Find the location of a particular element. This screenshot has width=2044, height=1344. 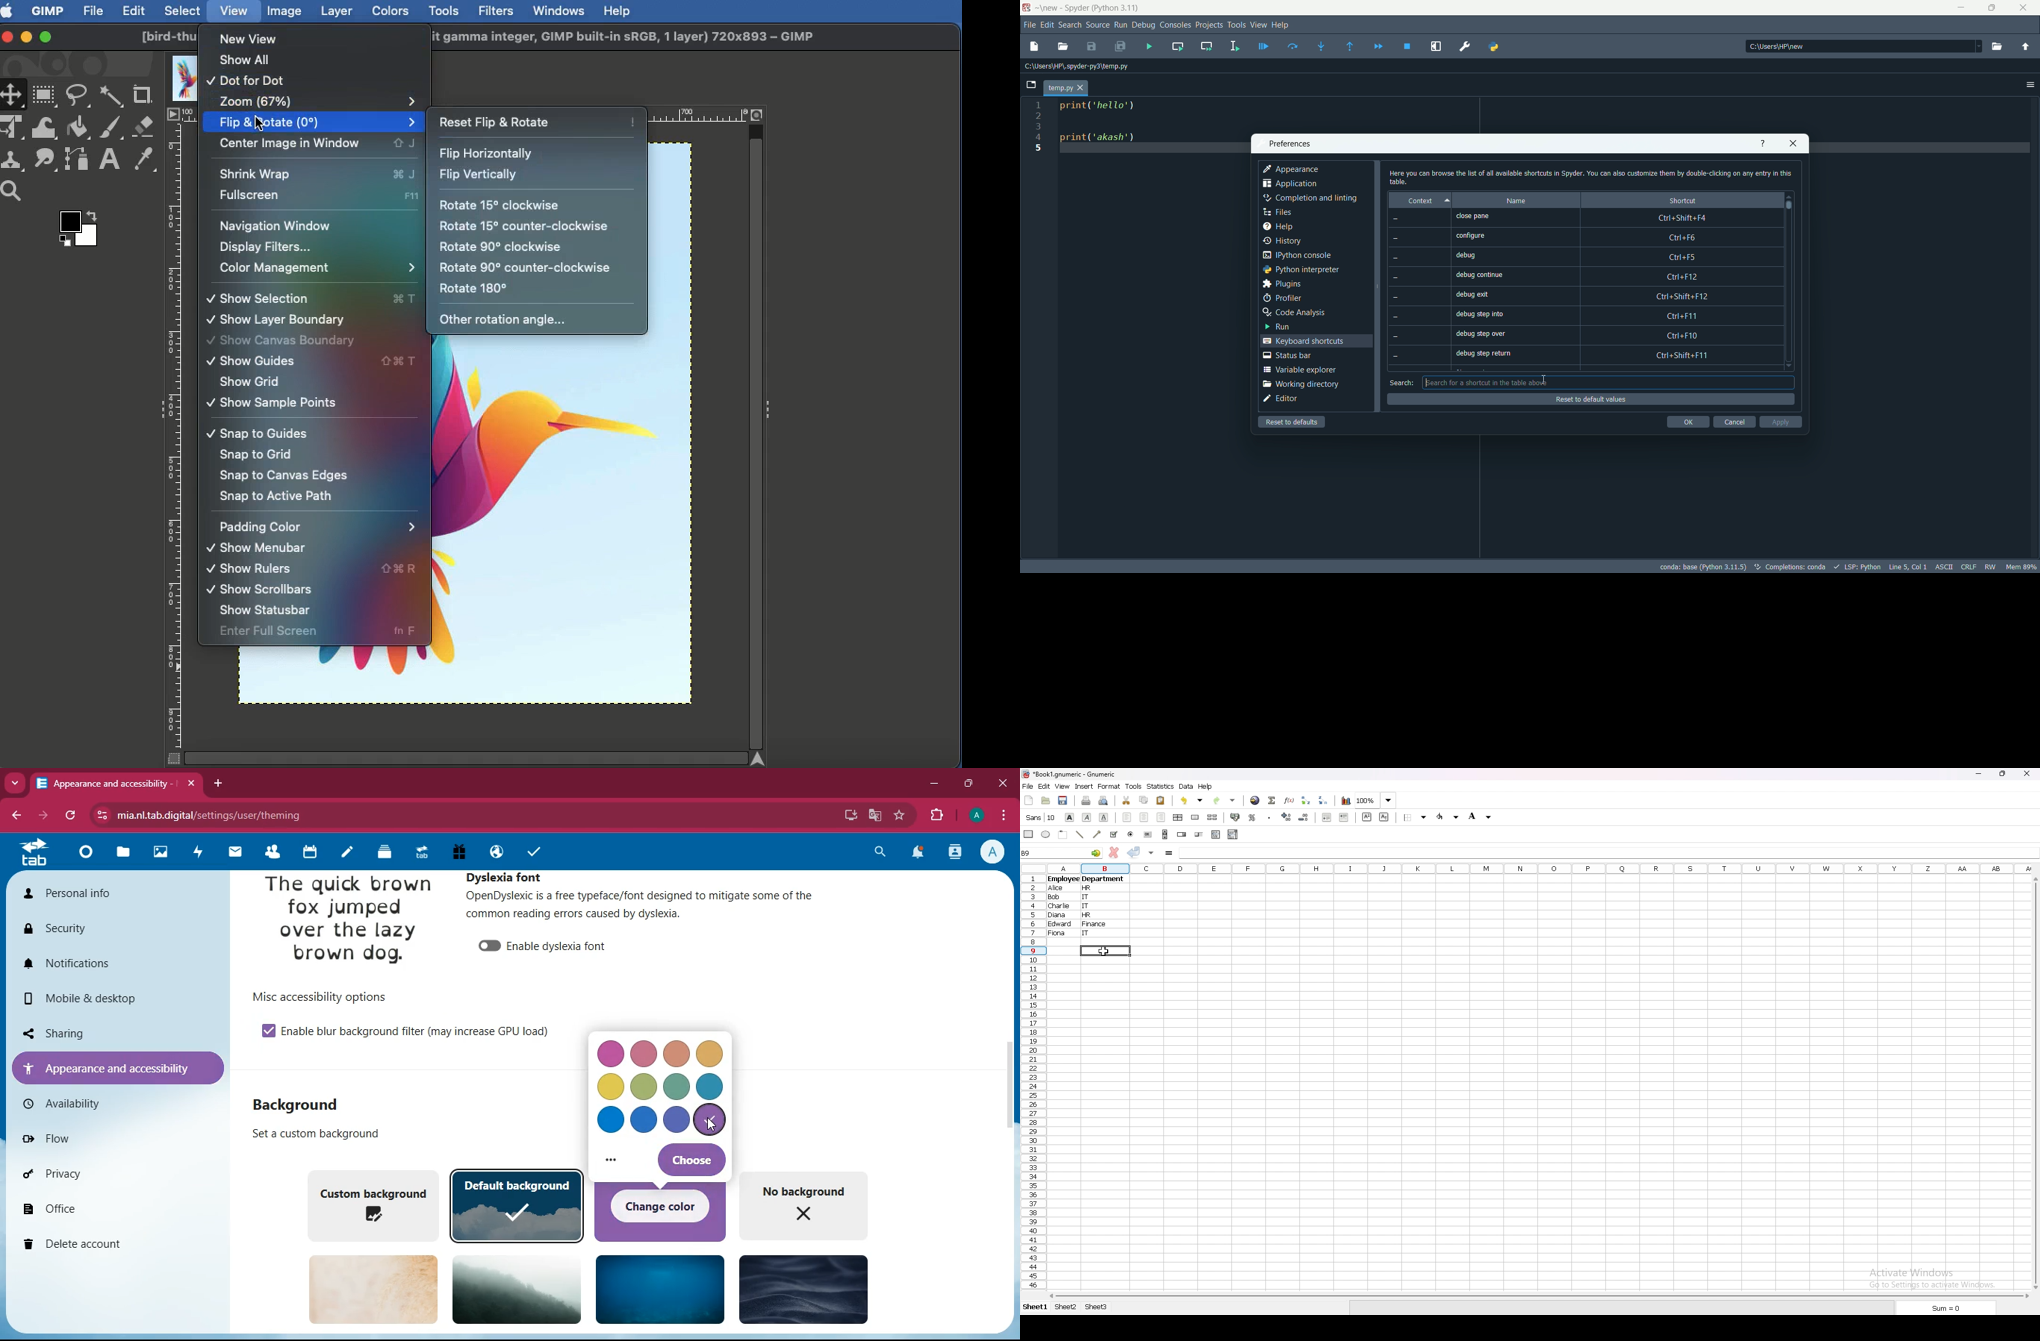

print( ‘akash') is located at coordinates (1101, 139).